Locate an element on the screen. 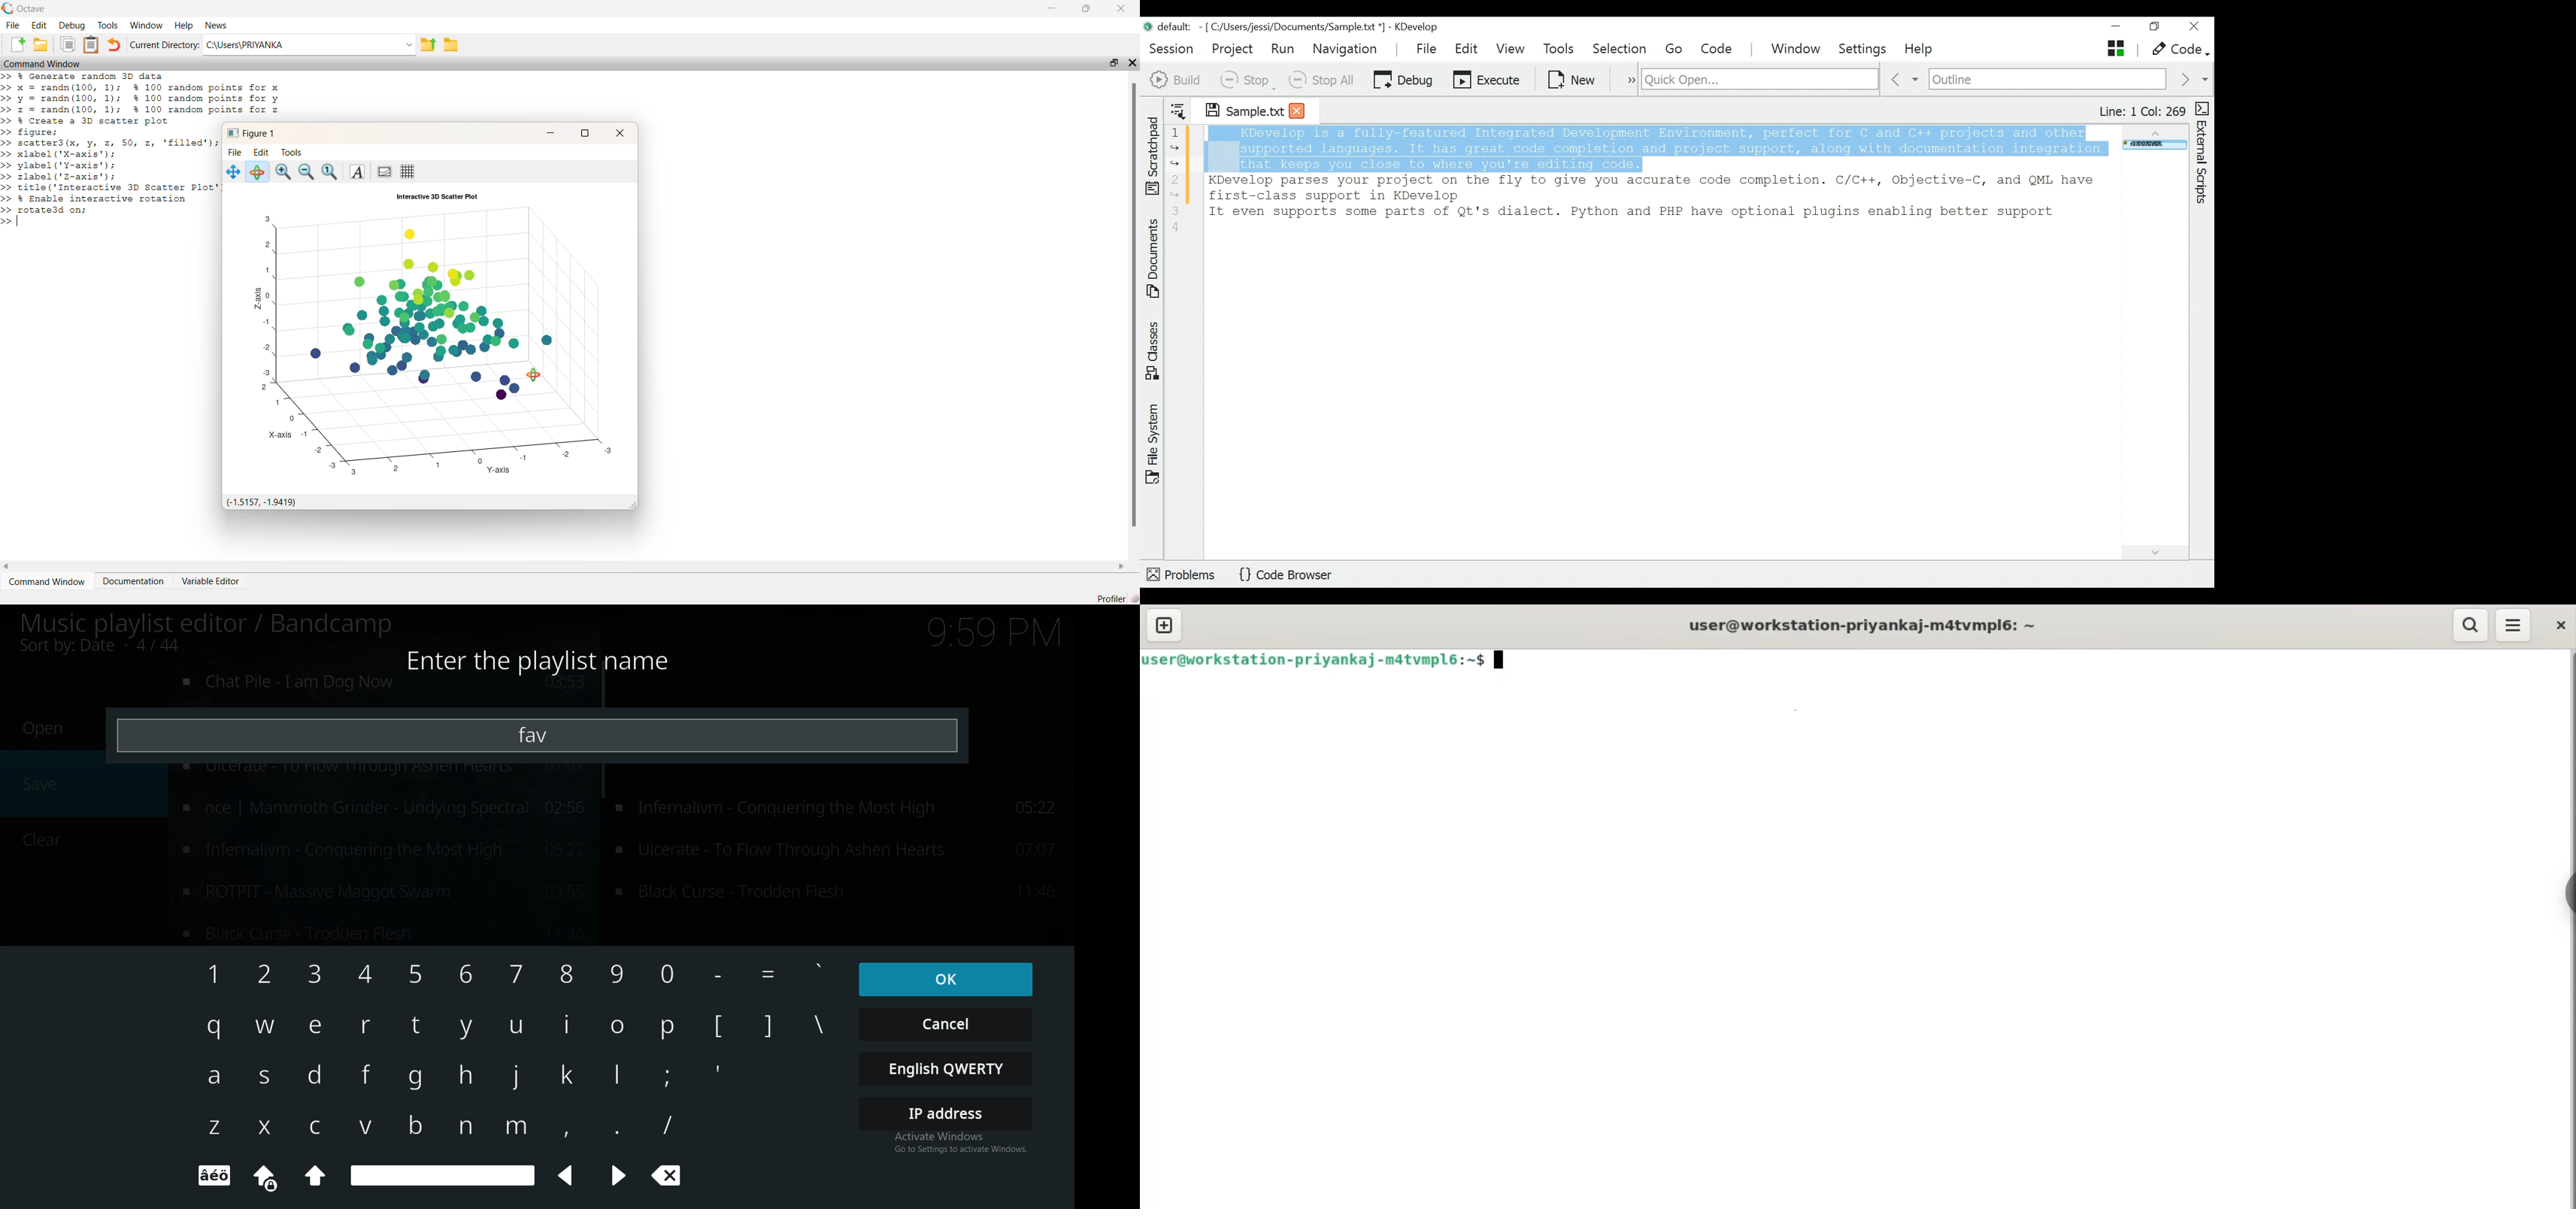 The image size is (2576, 1232). keyboard input is located at coordinates (618, 975).